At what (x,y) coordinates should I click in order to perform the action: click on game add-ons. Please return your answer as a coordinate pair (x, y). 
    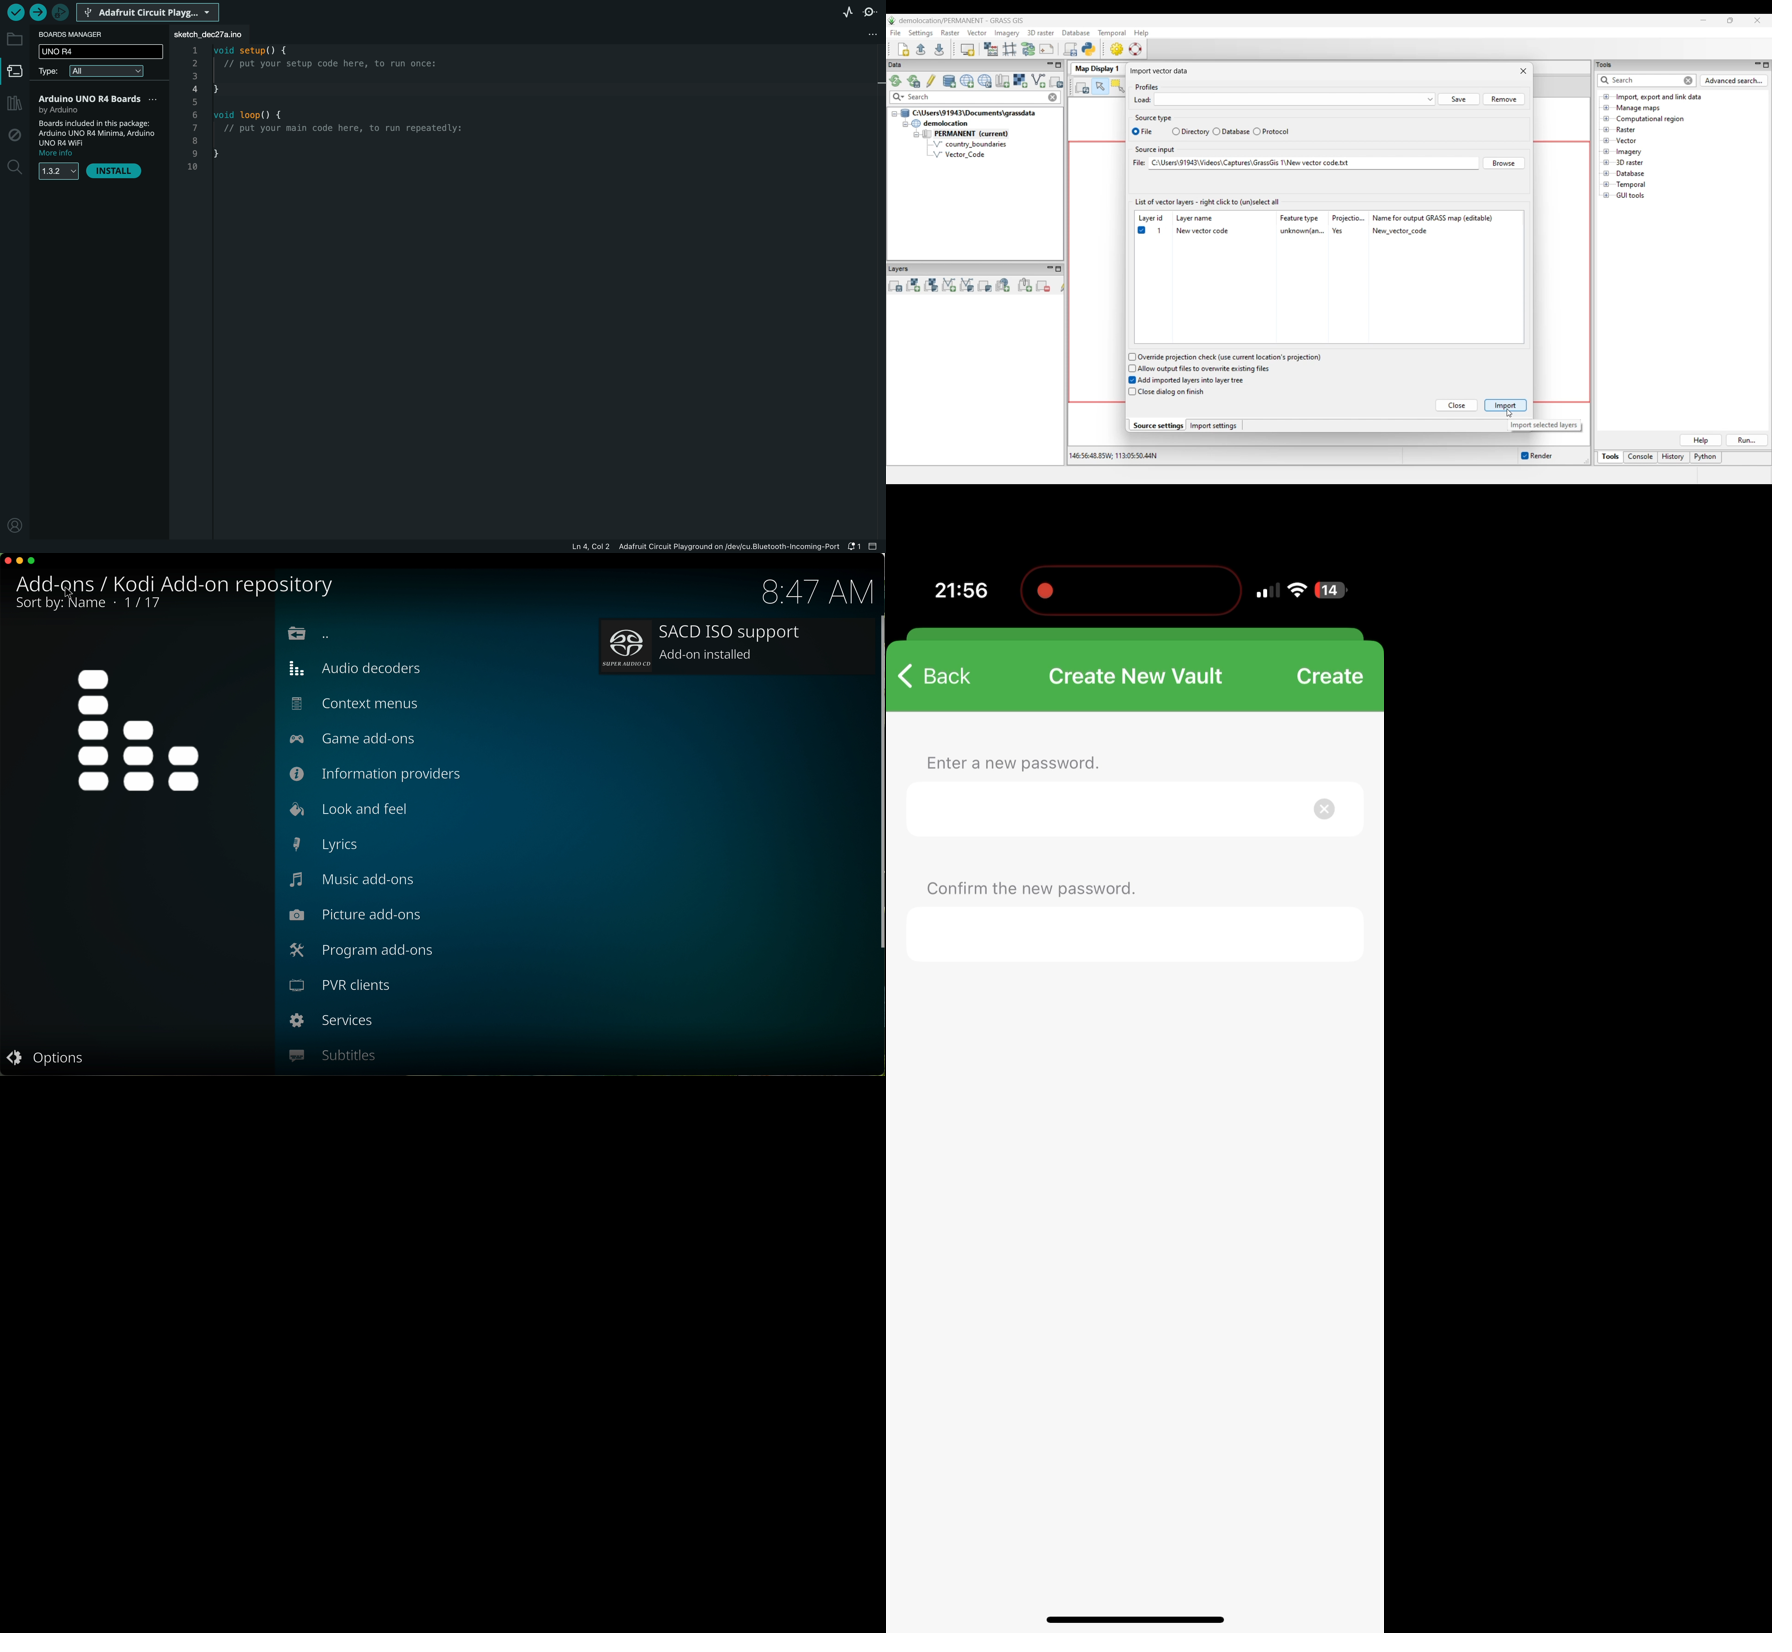
    Looking at the image, I should click on (358, 739).